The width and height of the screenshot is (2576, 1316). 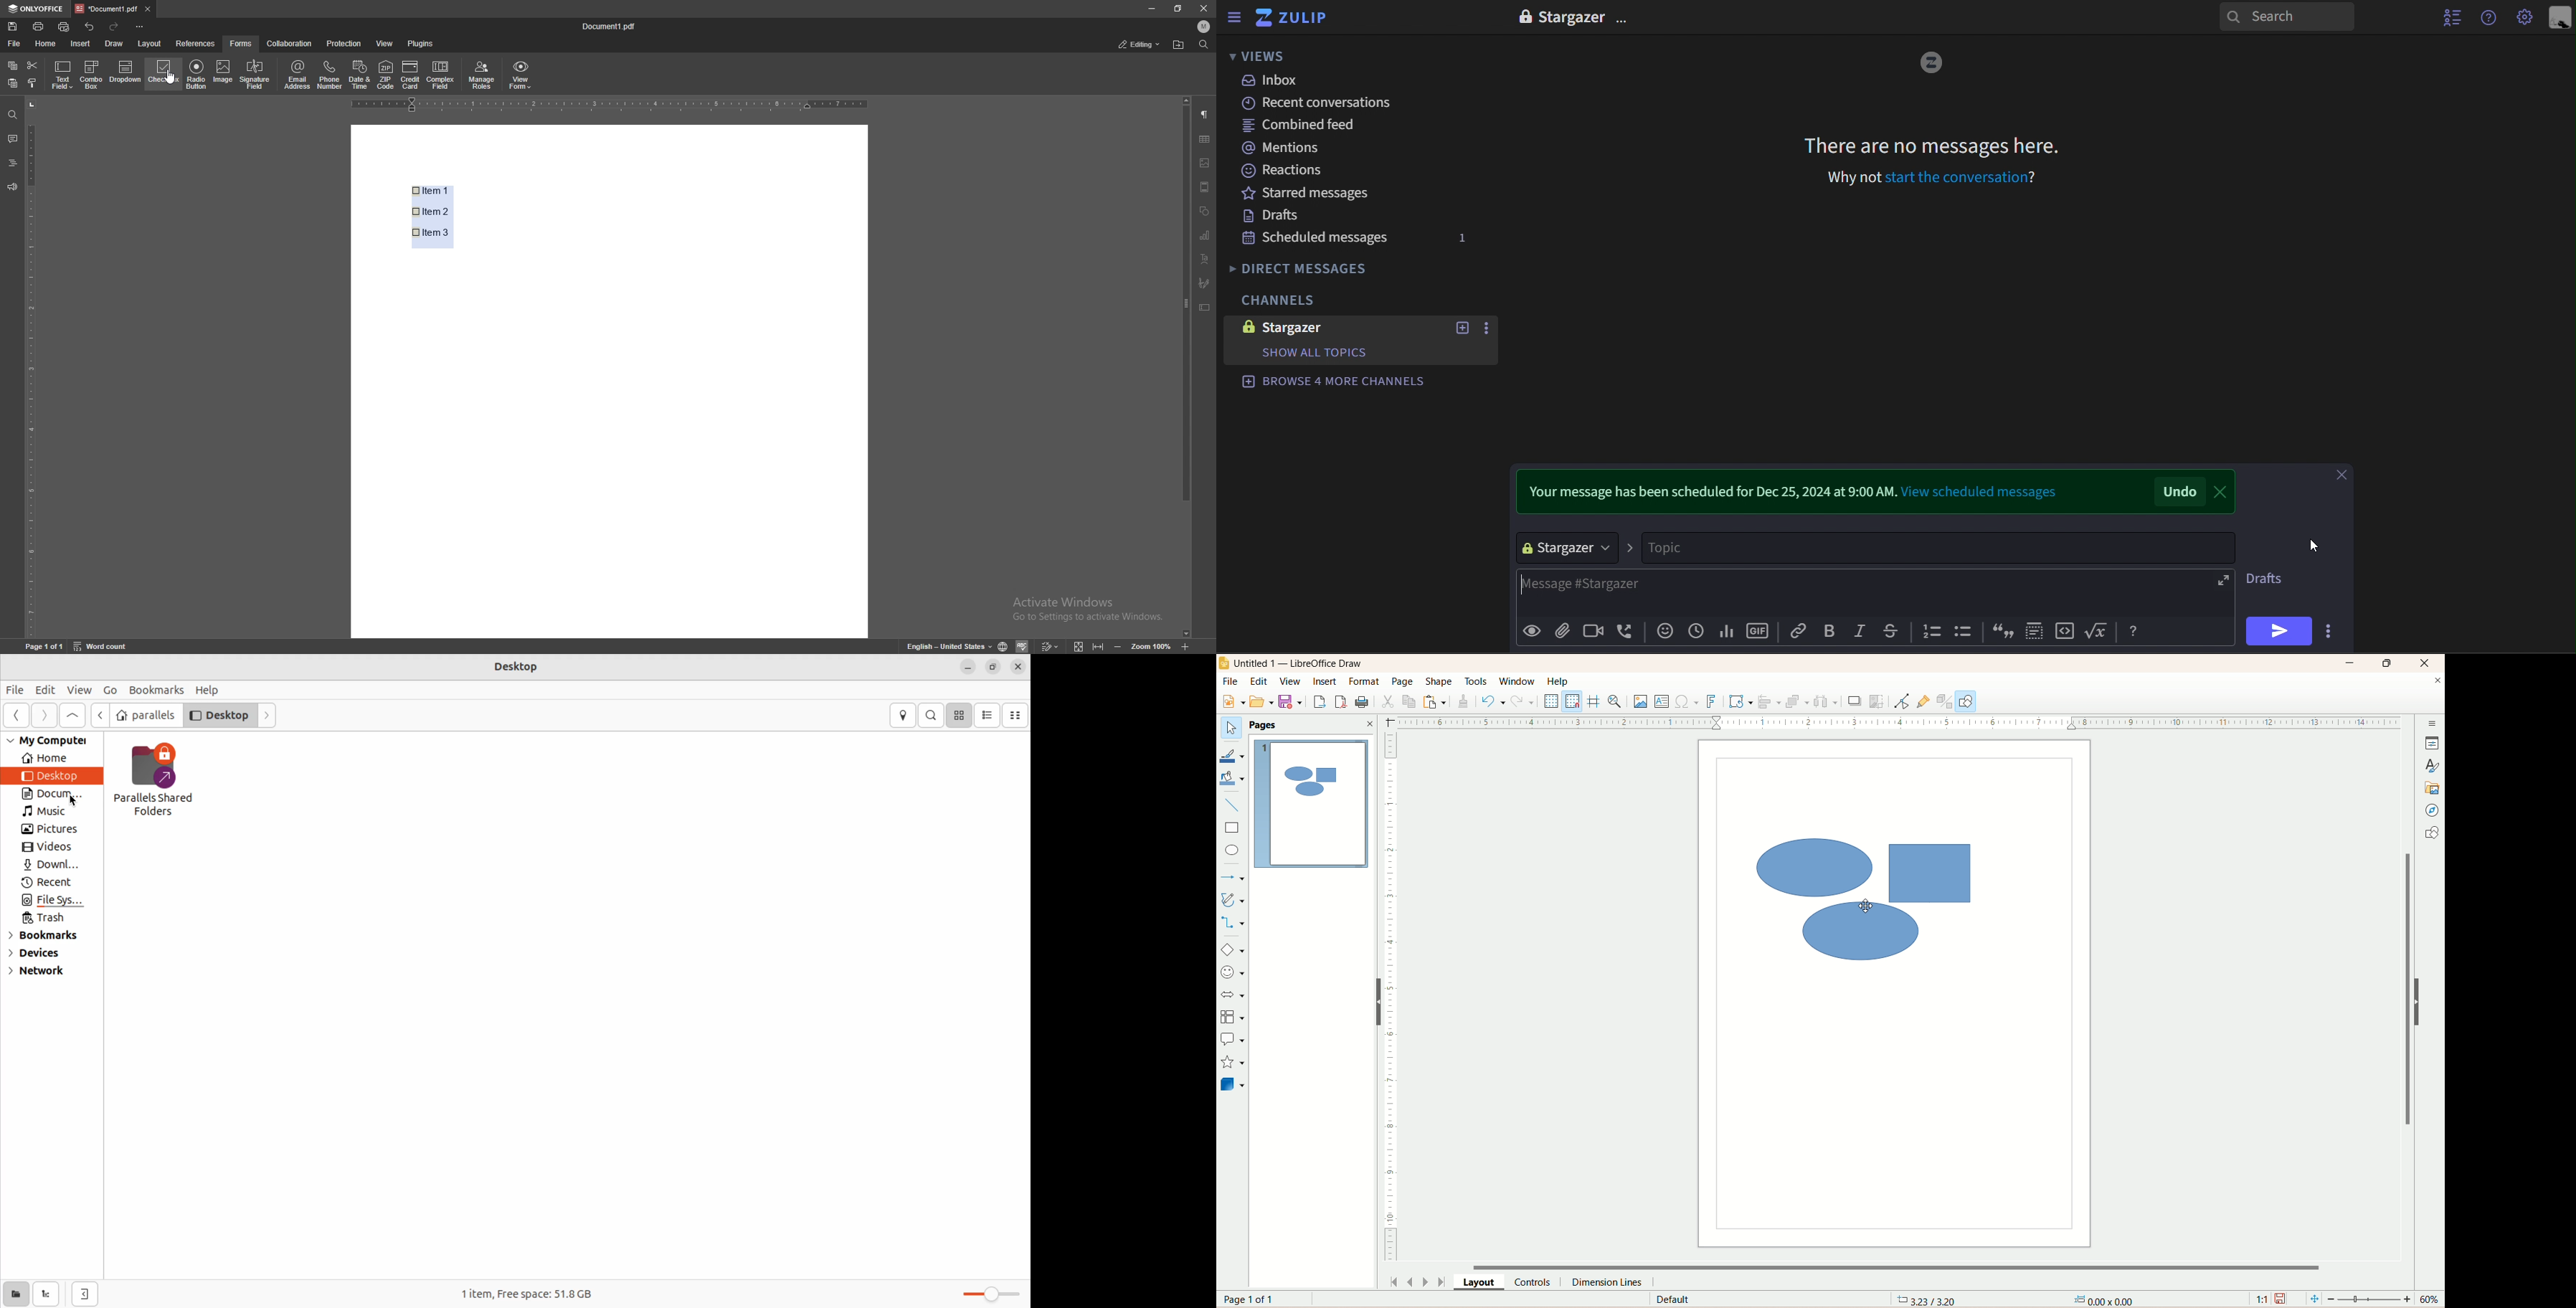 What do you see at coordinates (1943, 702) in the screenshot?
I see `toggle extrusion` at bounding box center [1943, 702].